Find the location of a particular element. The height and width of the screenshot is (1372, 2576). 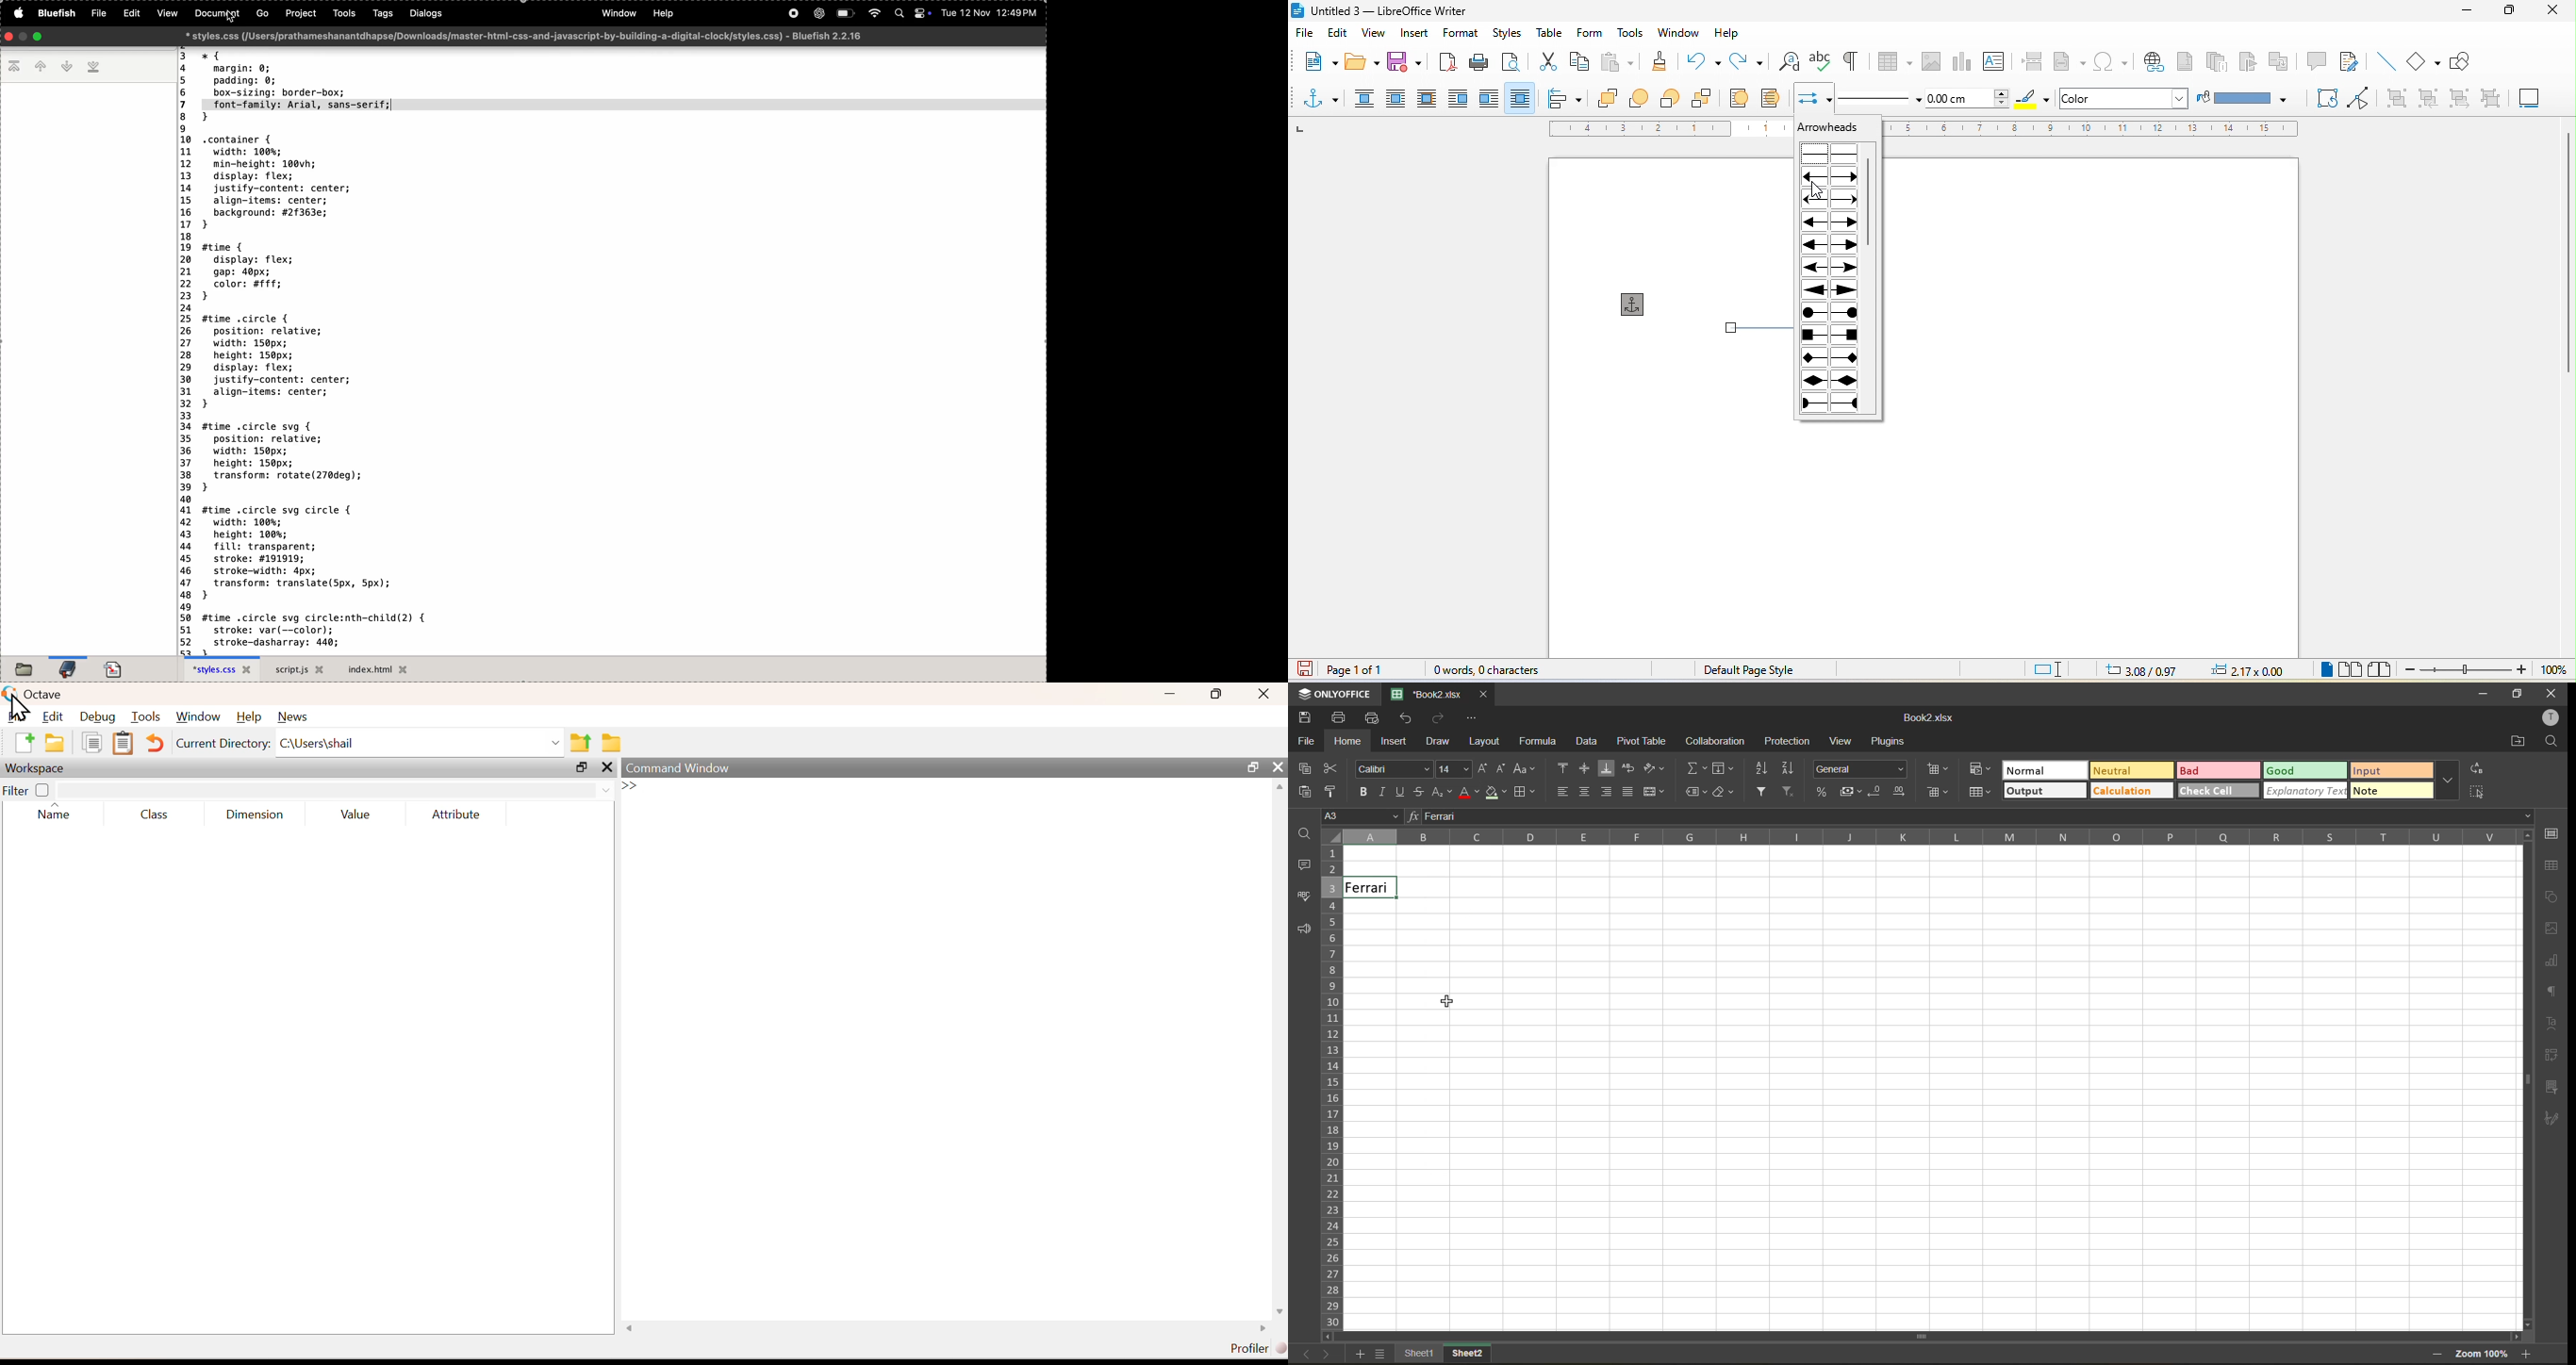

sheet list is located at coordinates (1380, 1355).